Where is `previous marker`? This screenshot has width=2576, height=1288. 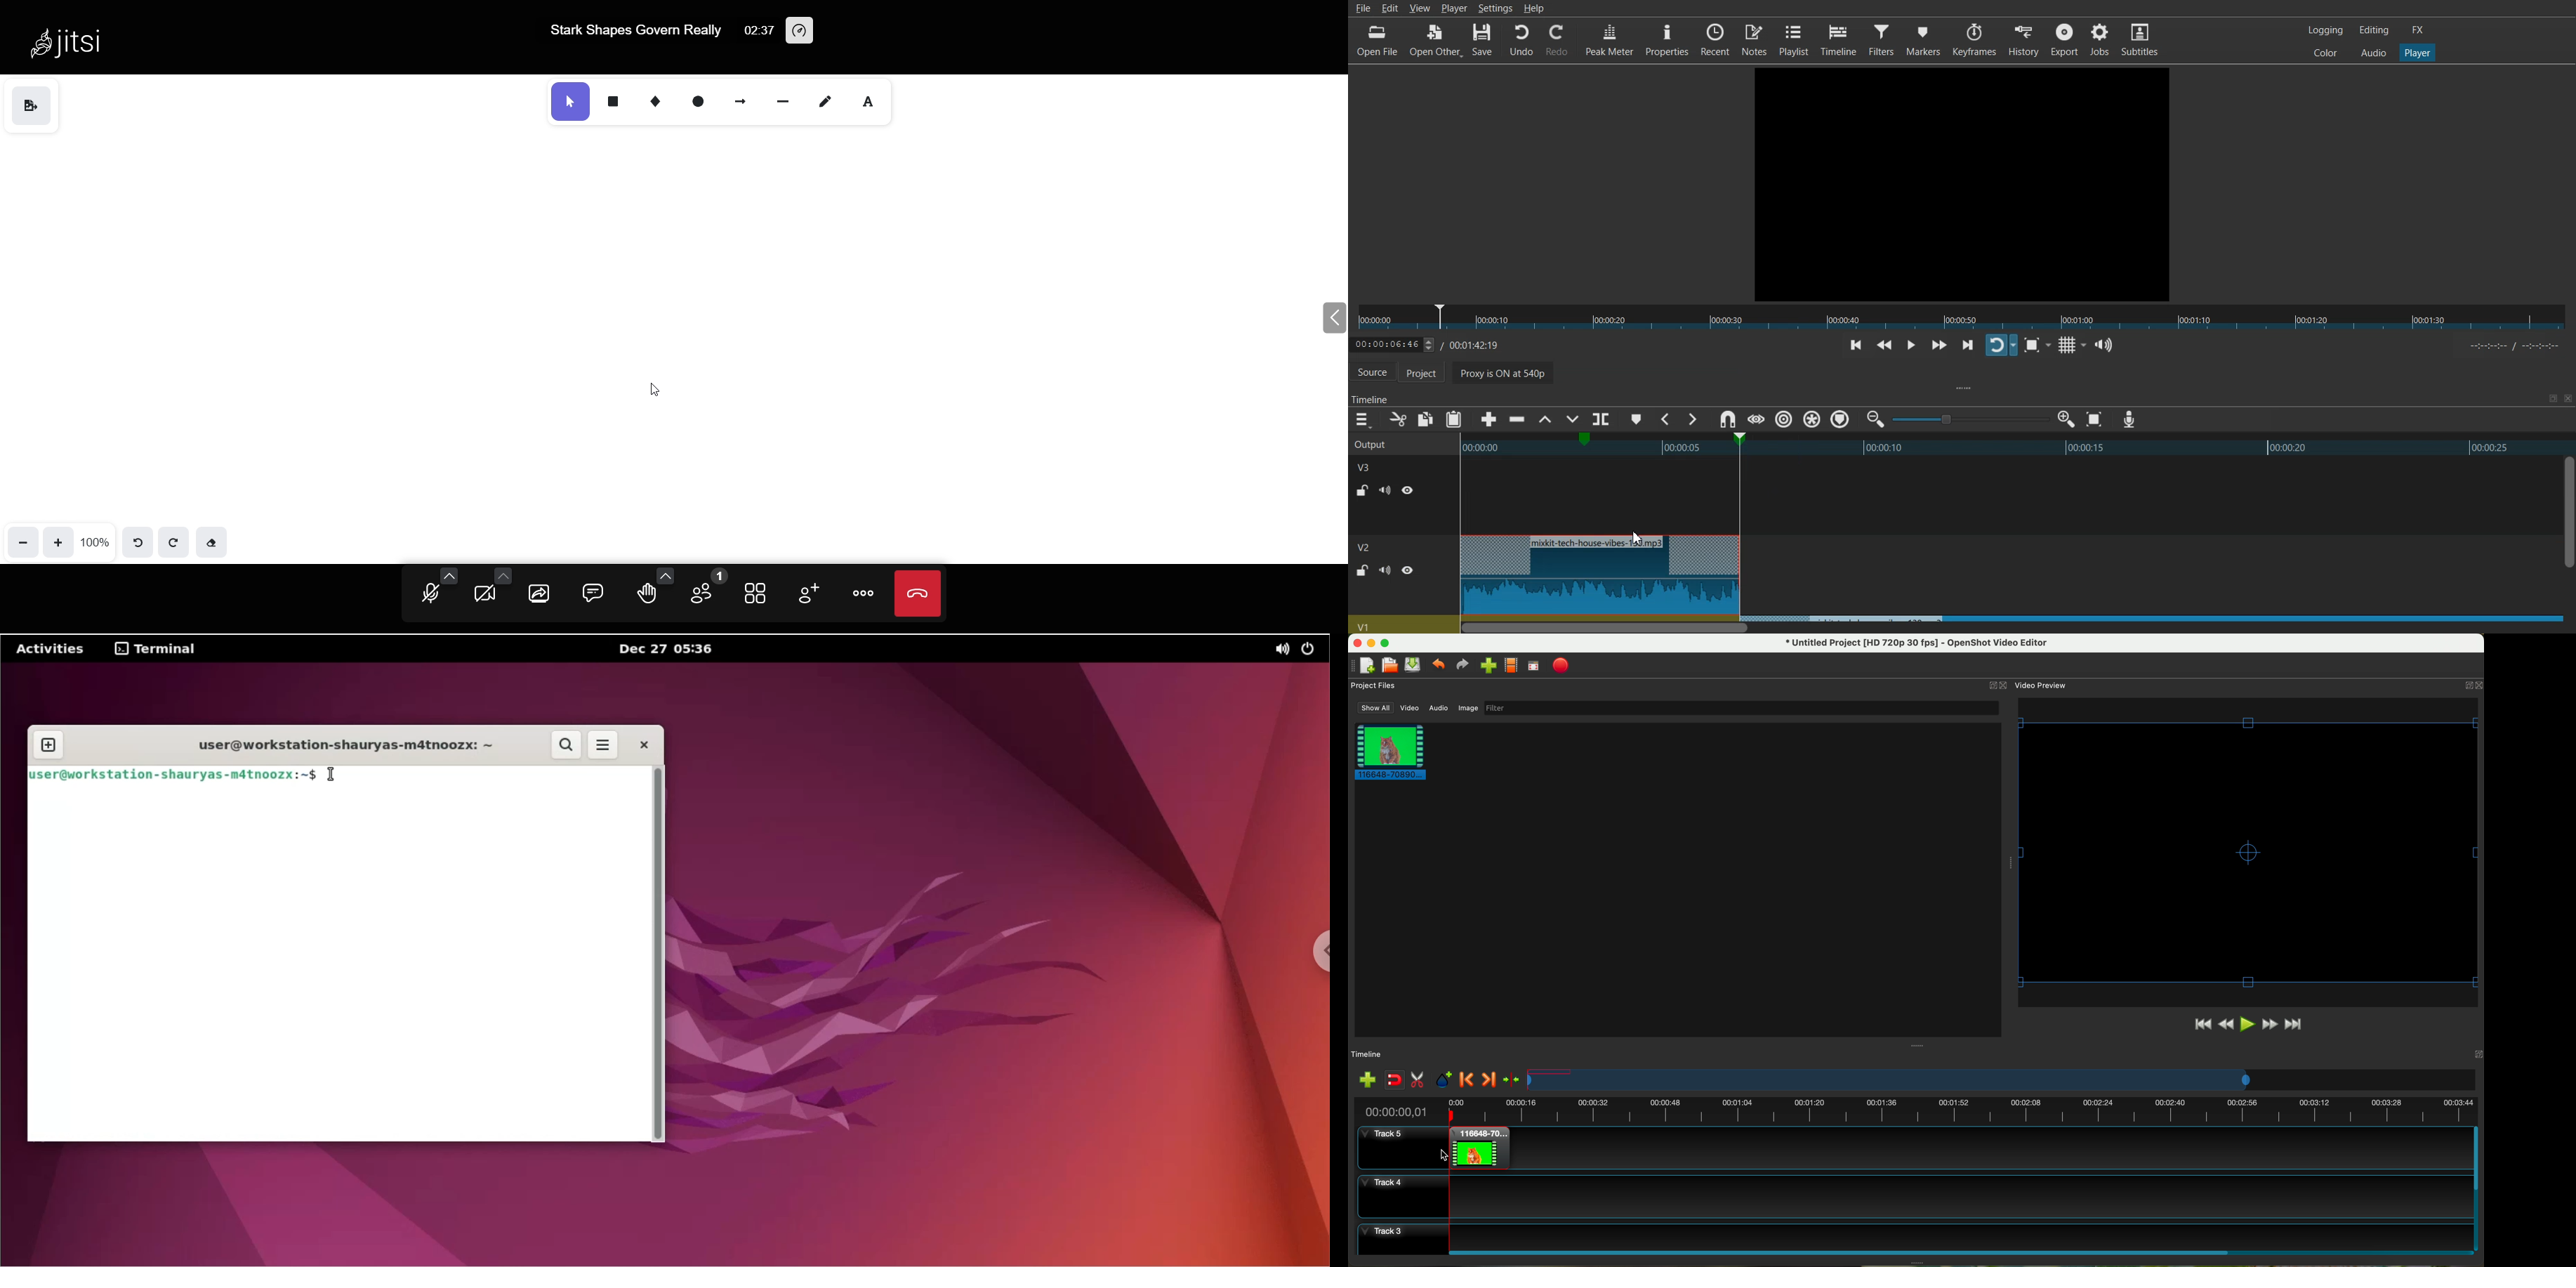
previous marker is located at coordinates (1467, 1079).